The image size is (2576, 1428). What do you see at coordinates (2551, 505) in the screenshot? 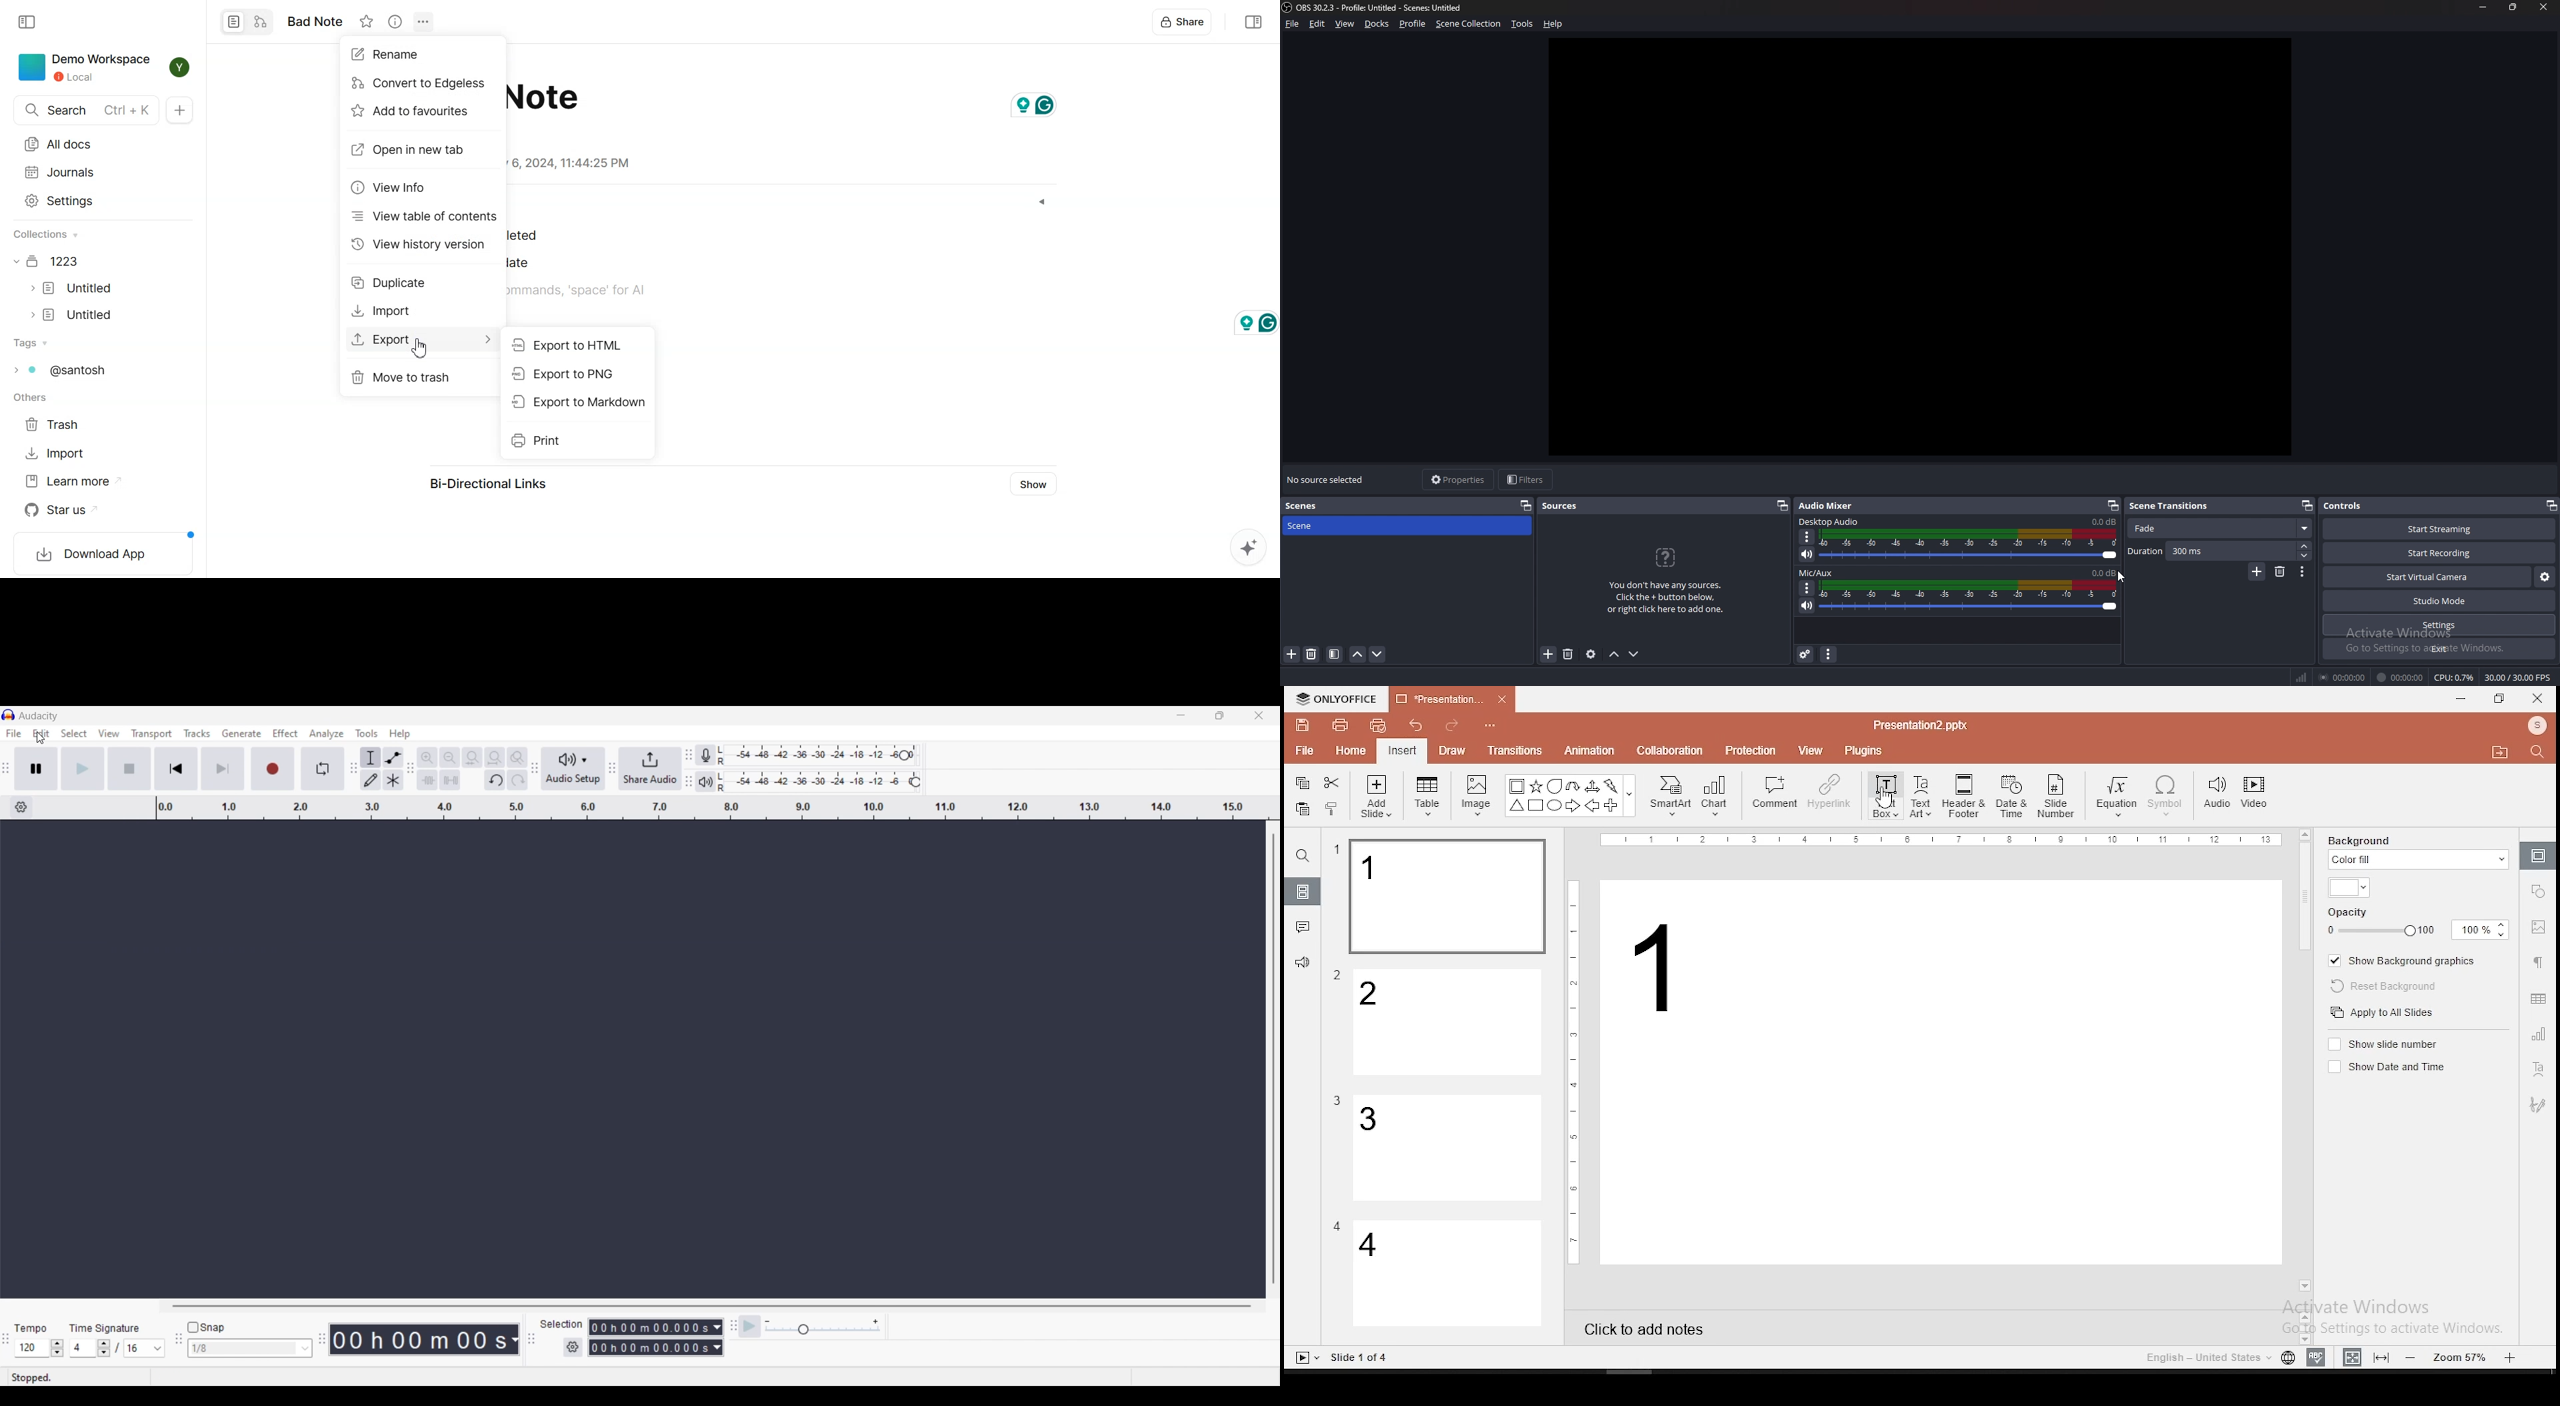
I see `pop out` at bounding box center [2551, 505].